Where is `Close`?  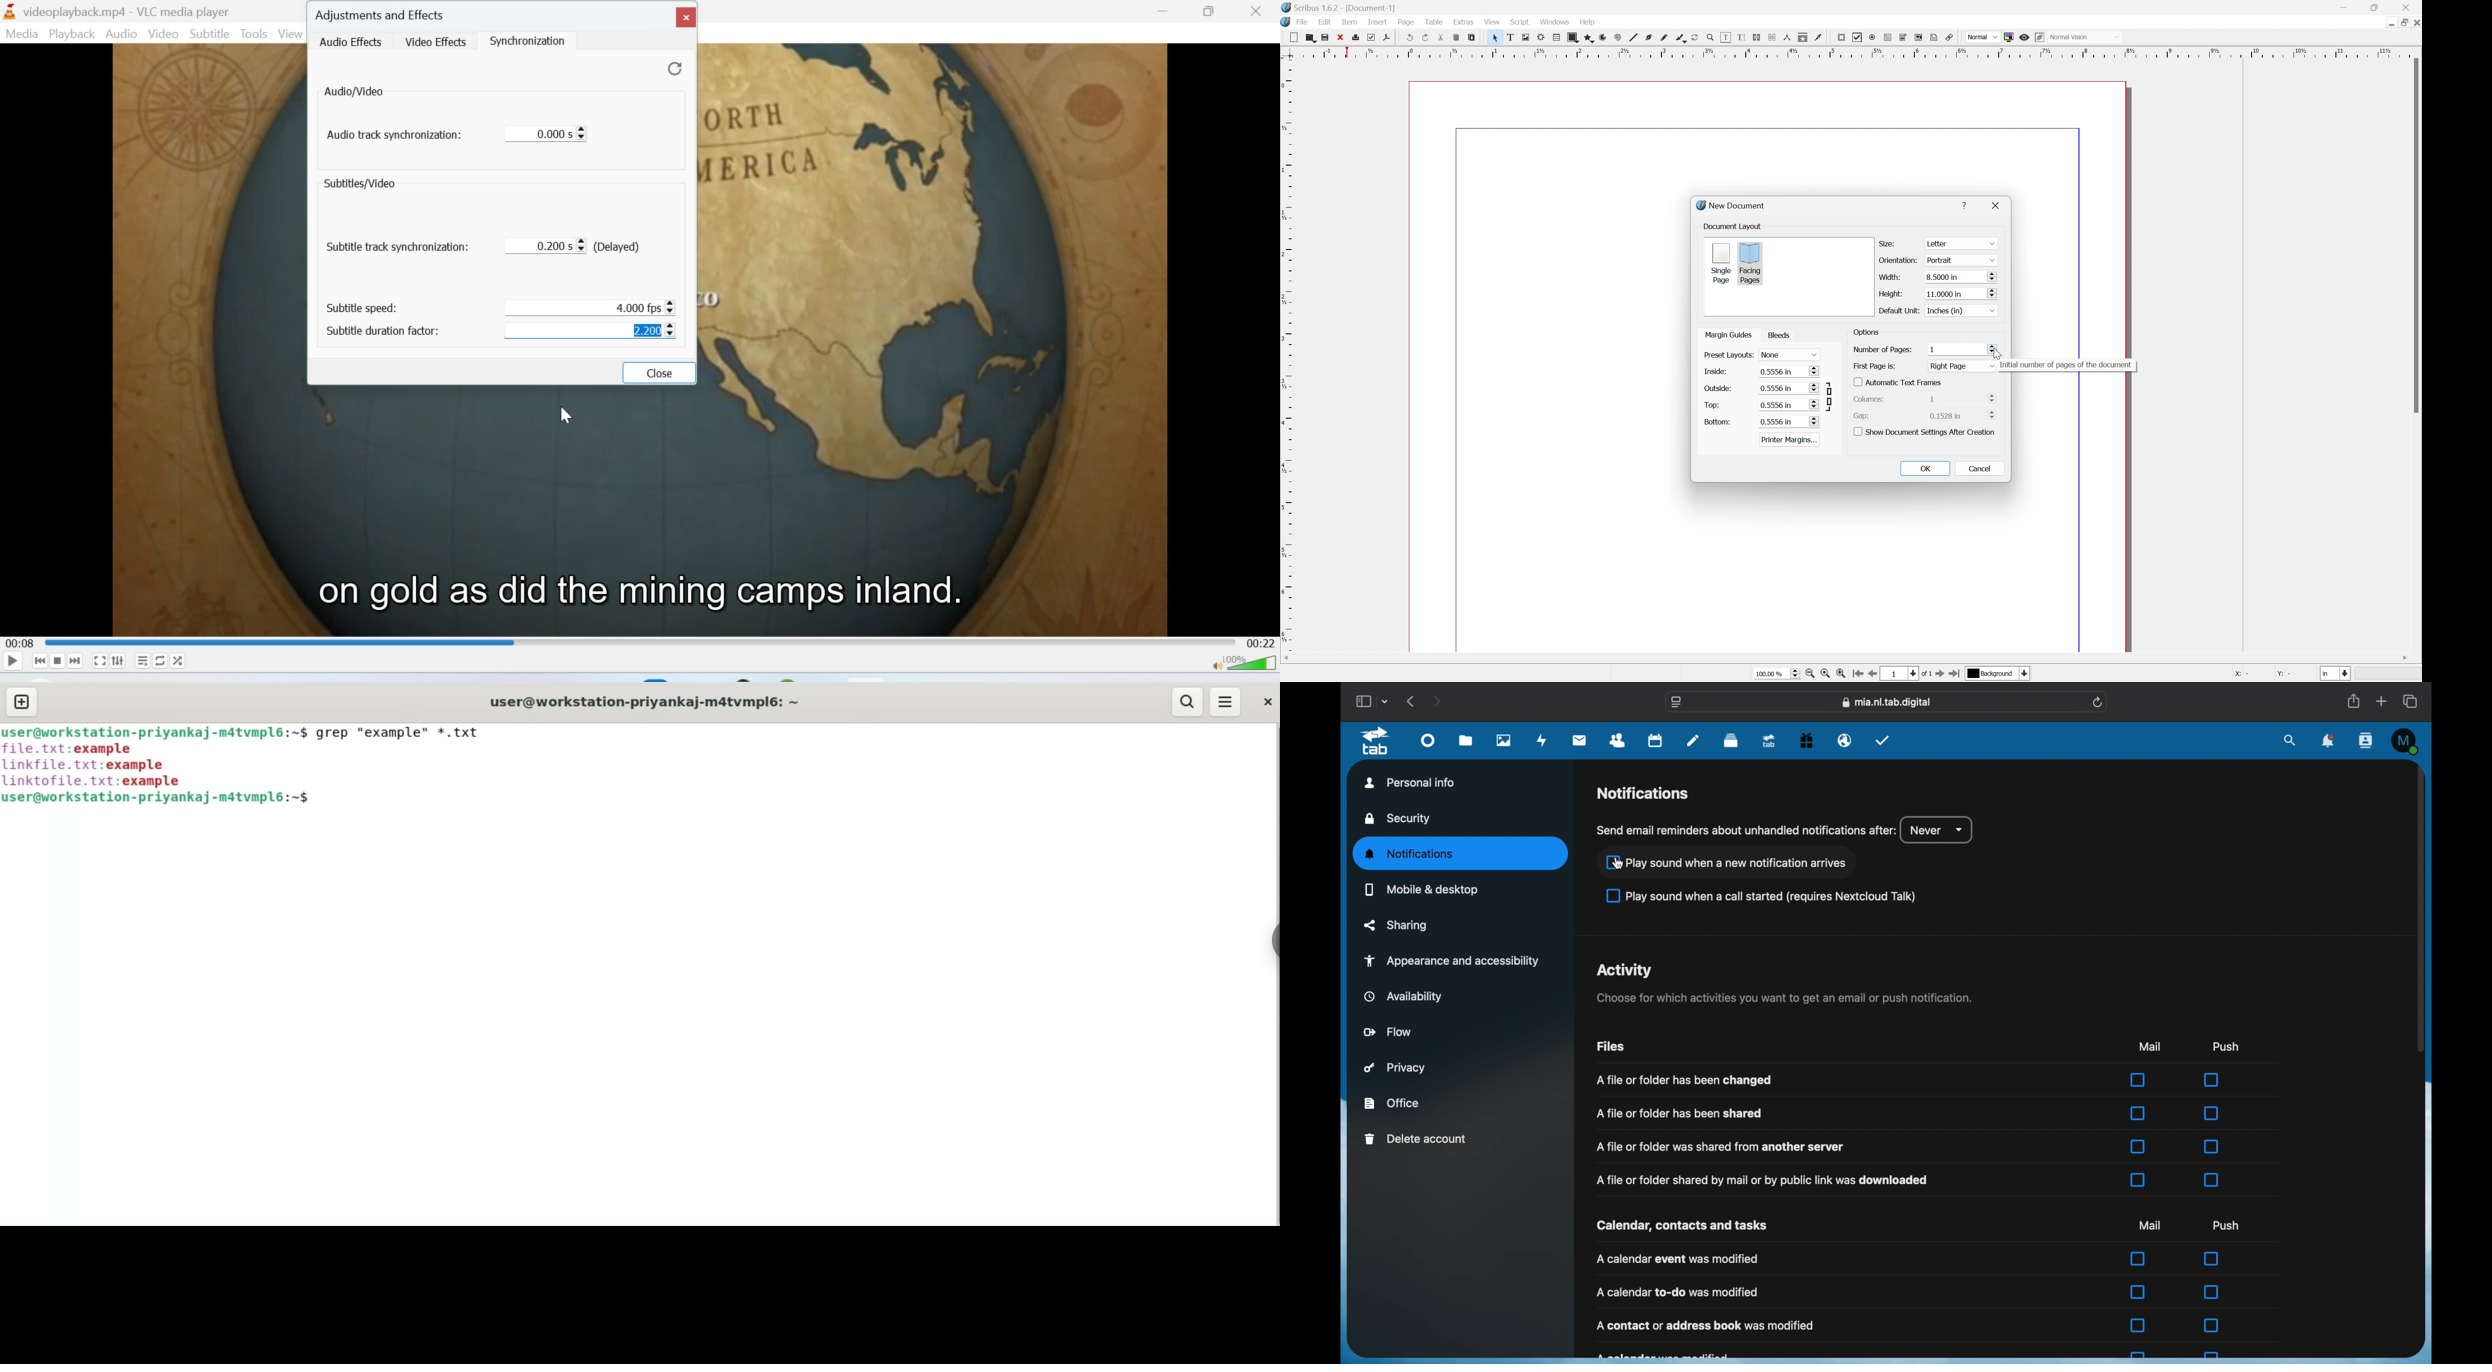
Close is located at coordinates (1343, 37).